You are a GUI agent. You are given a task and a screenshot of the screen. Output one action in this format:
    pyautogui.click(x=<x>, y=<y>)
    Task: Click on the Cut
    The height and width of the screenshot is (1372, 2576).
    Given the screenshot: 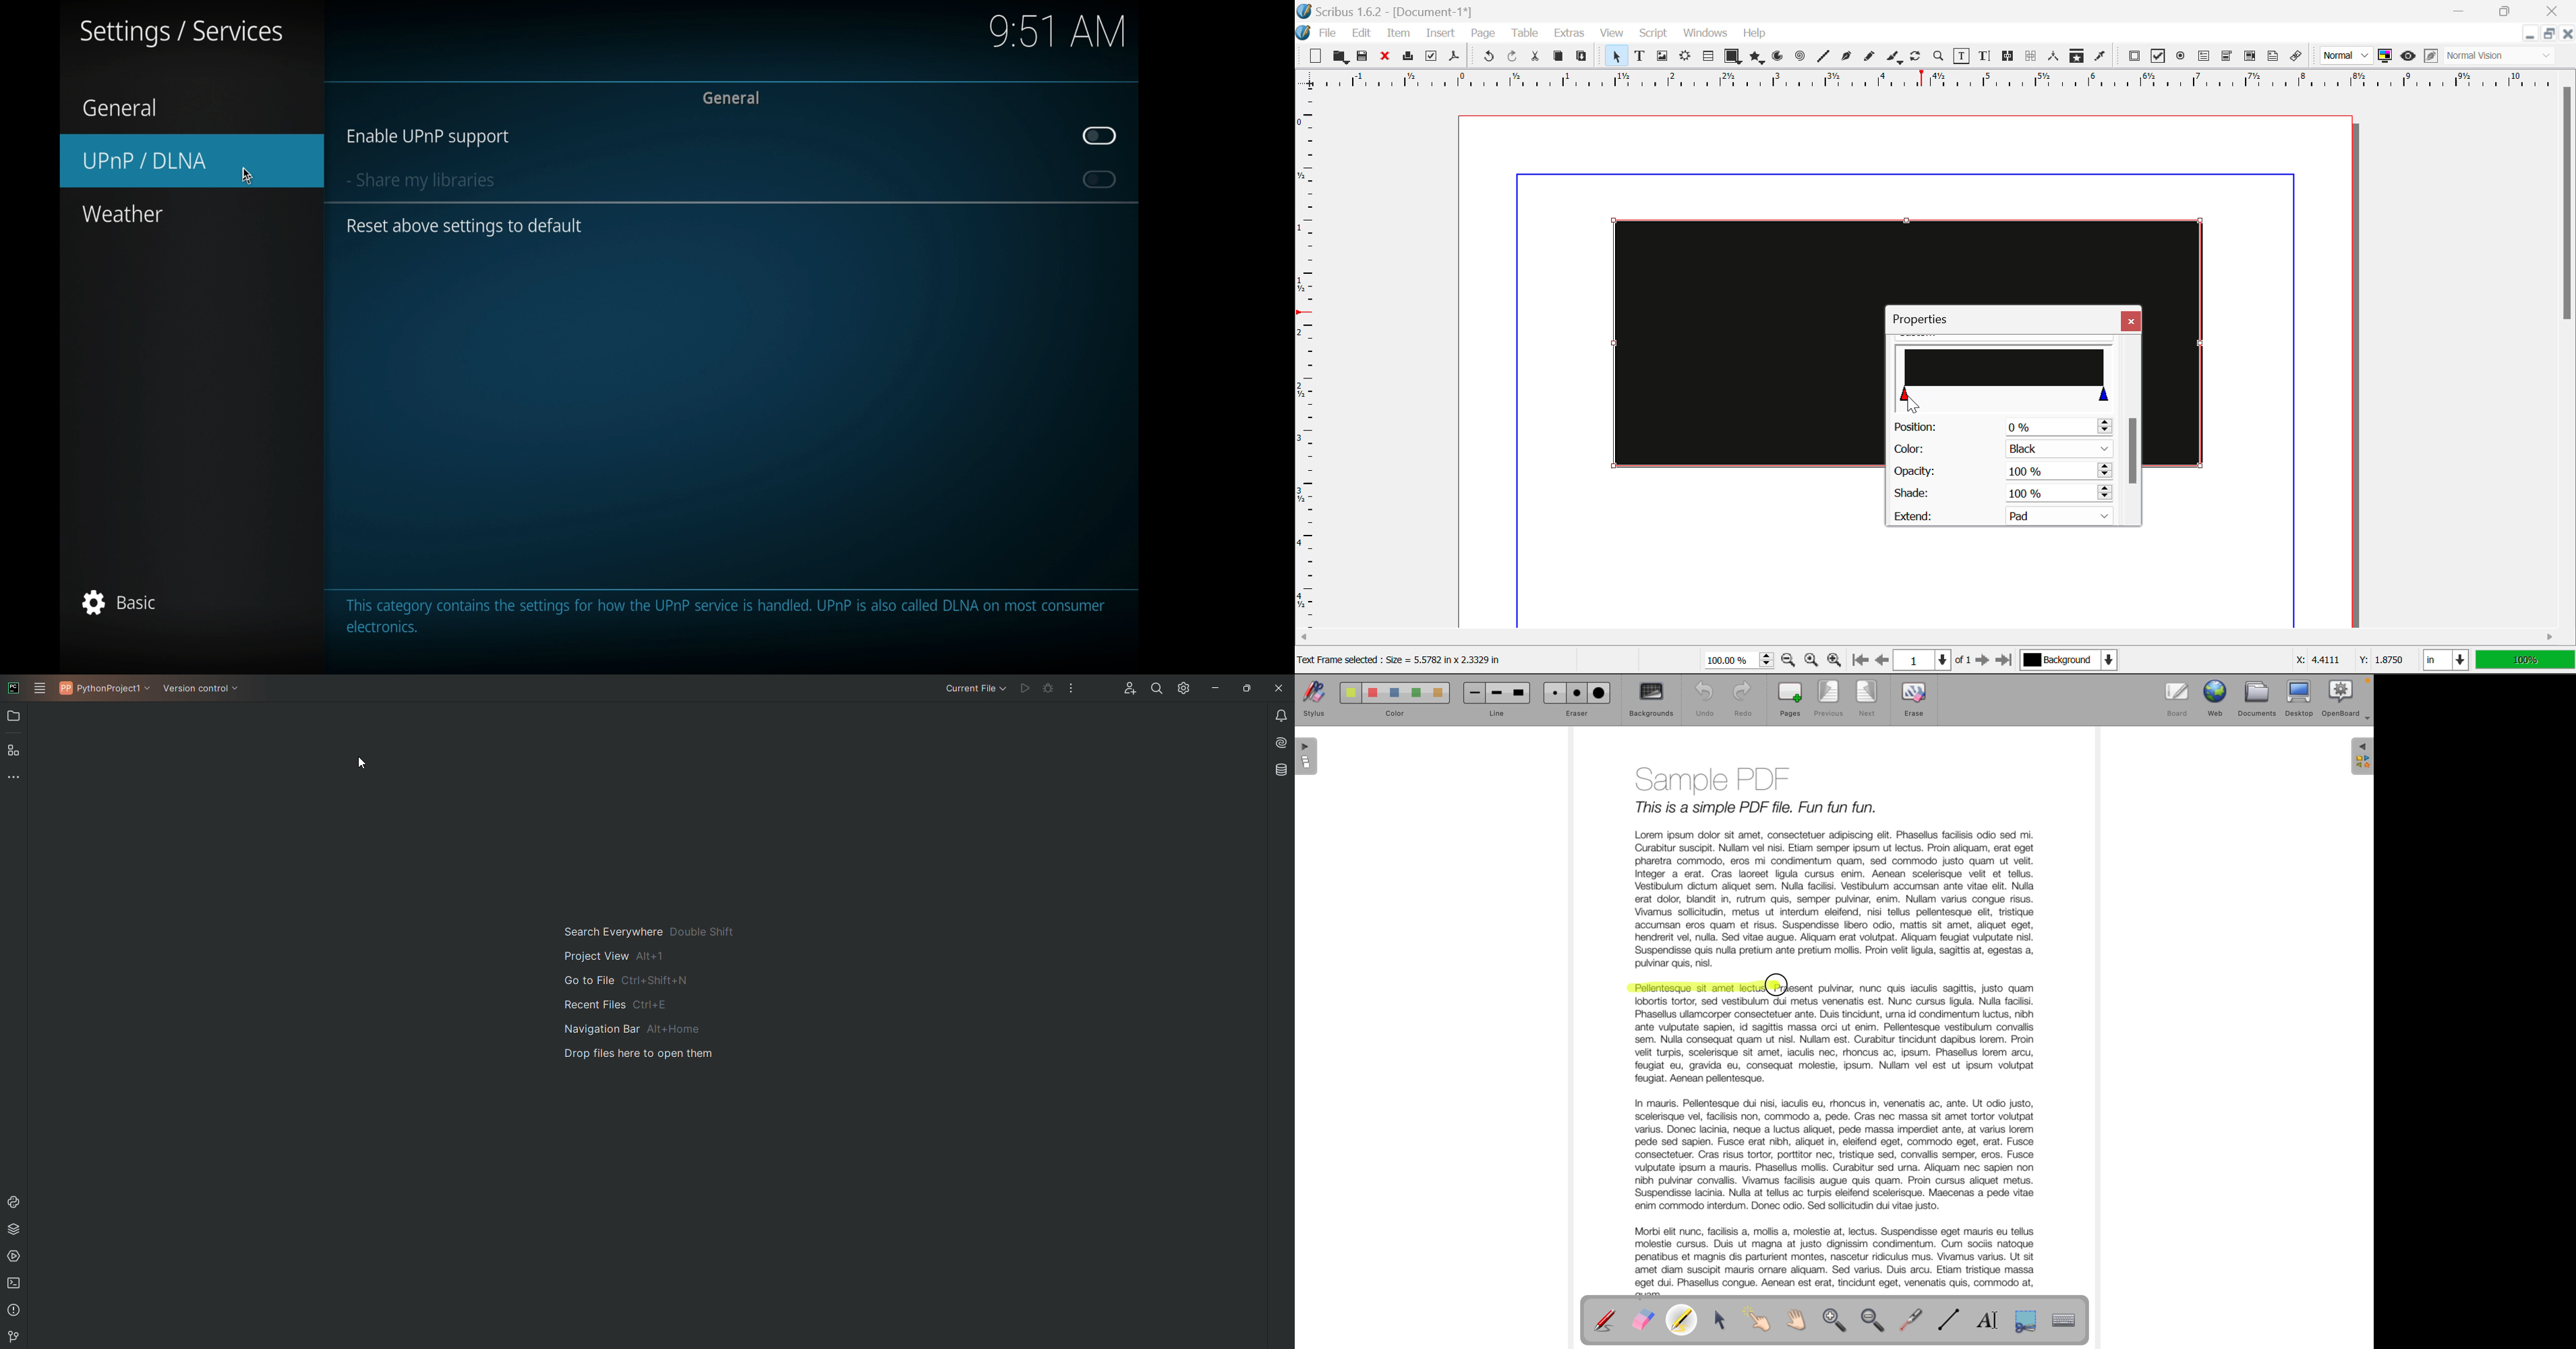 What is the action you would take?
    pyautogui.click(x=1534, y=57)
    